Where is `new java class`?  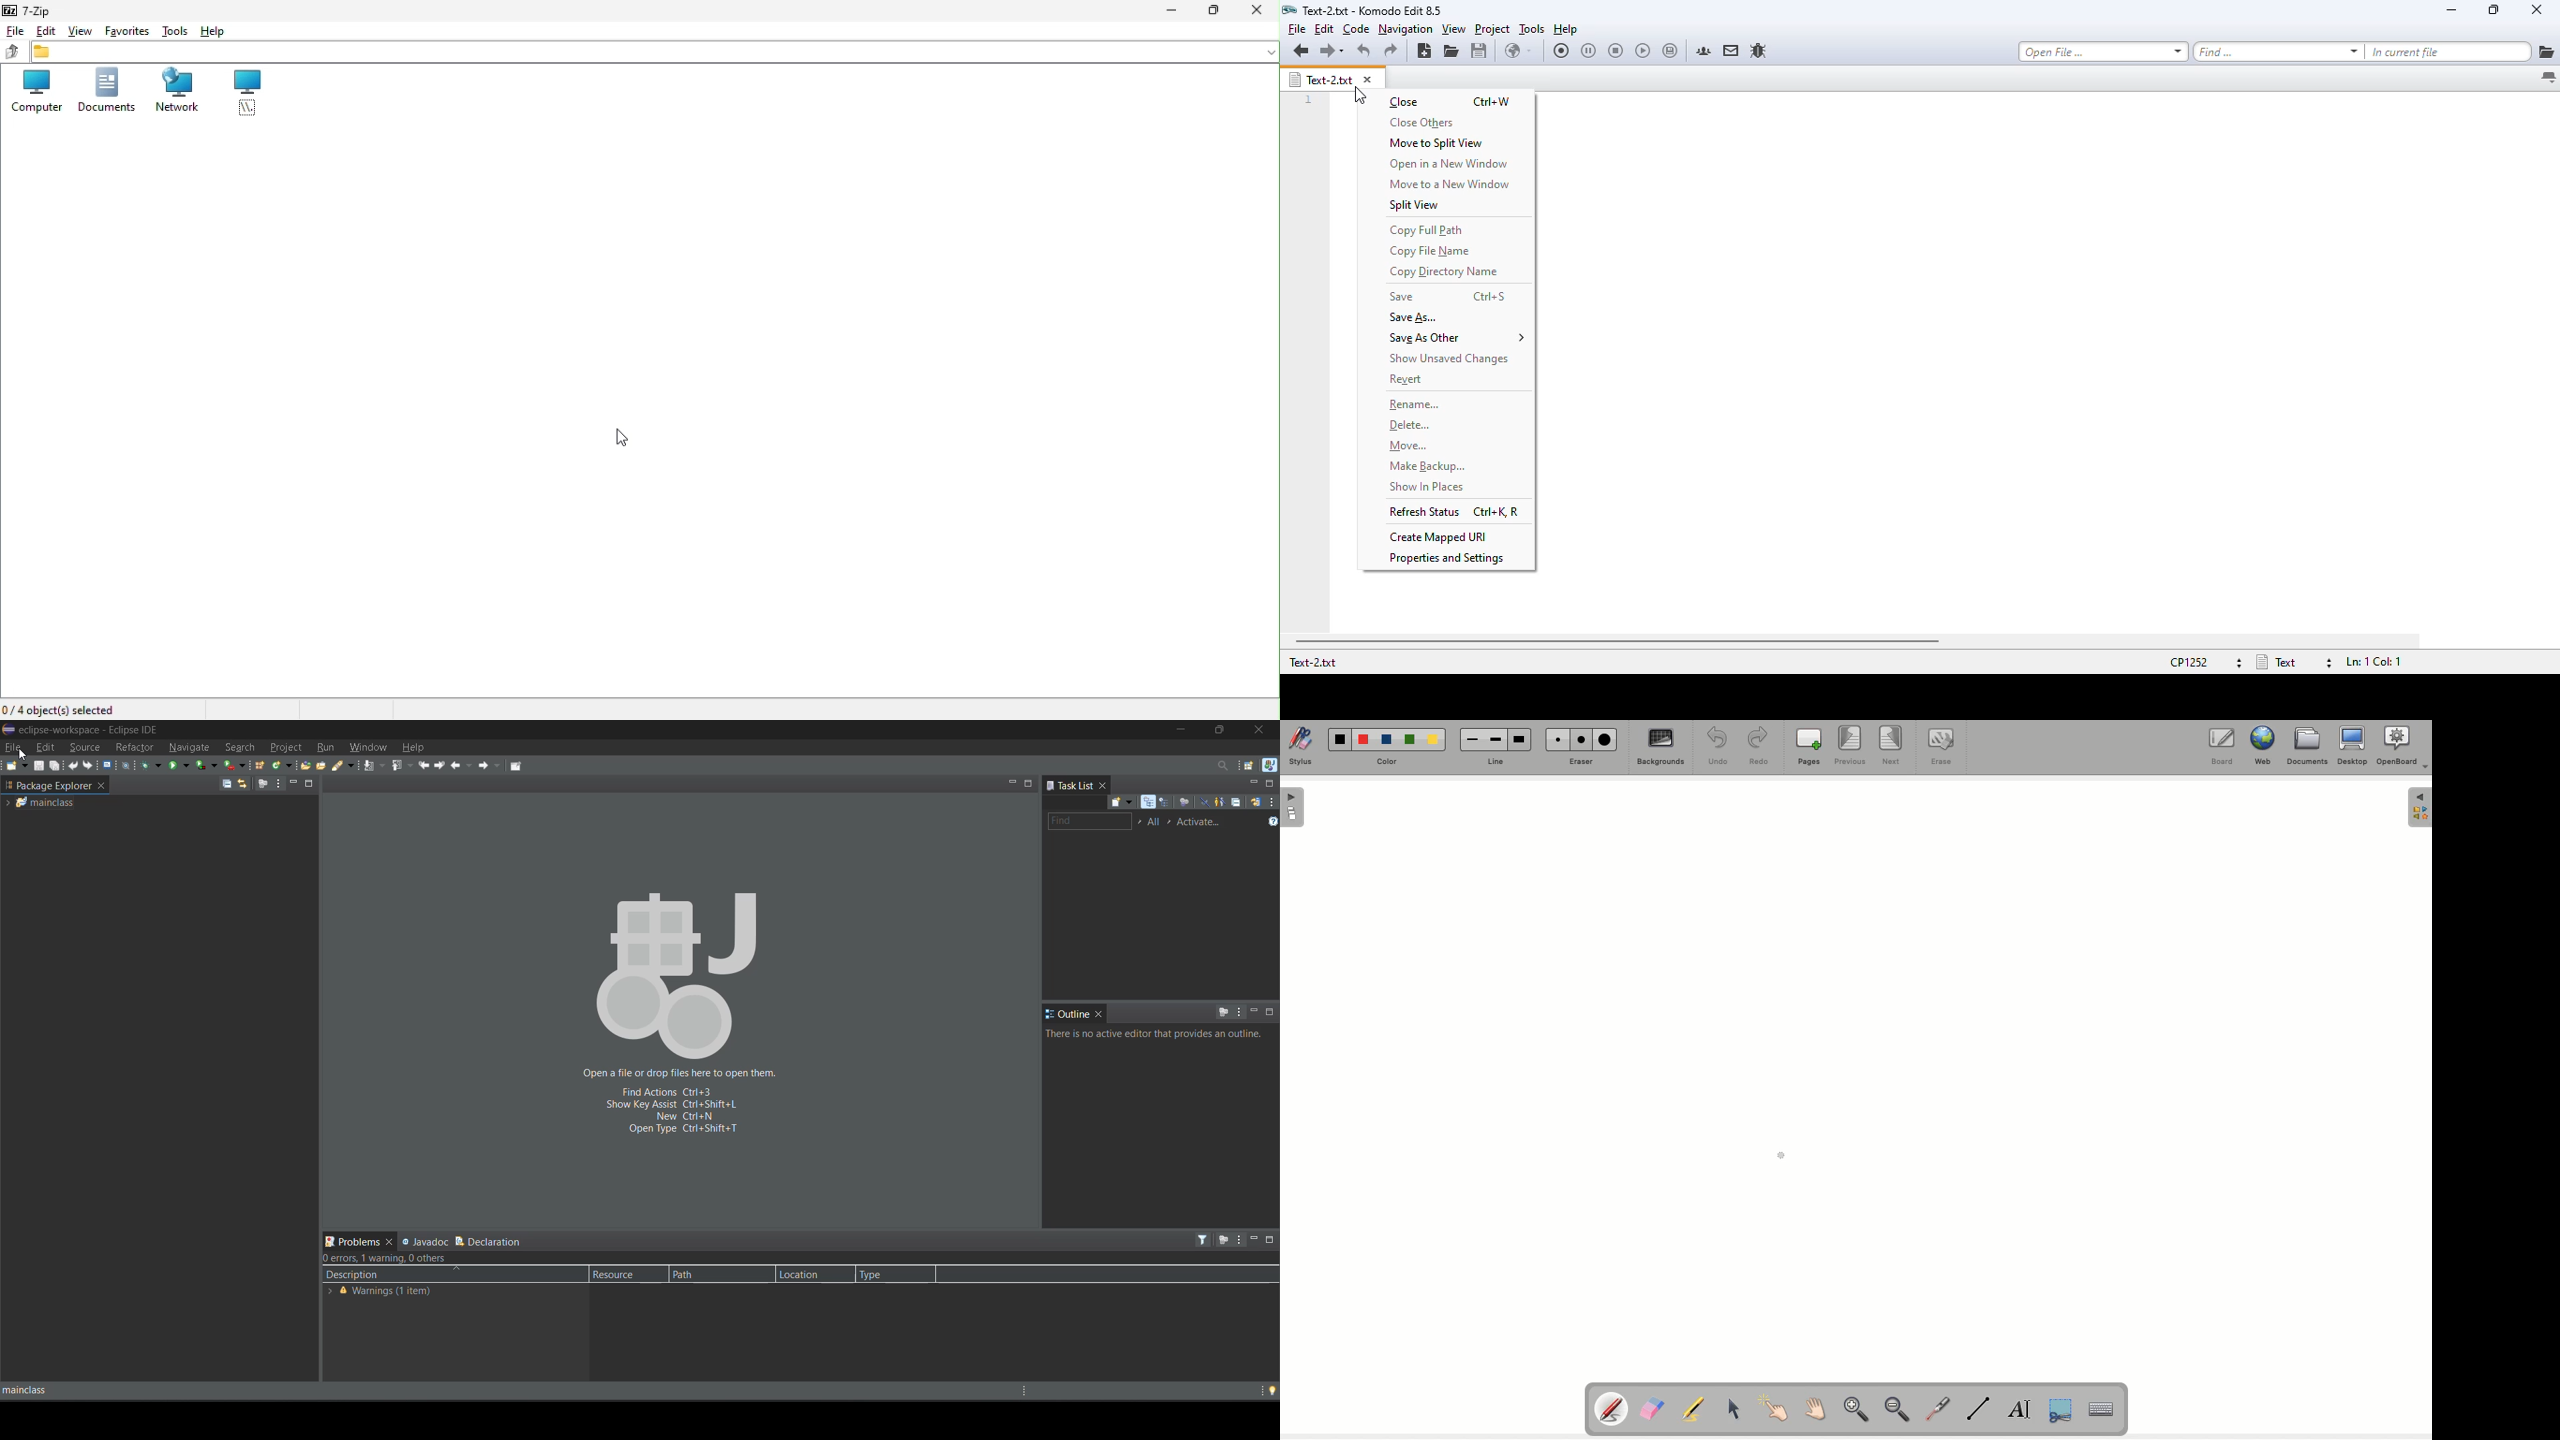
new java class is located at coordinates (283, 765).